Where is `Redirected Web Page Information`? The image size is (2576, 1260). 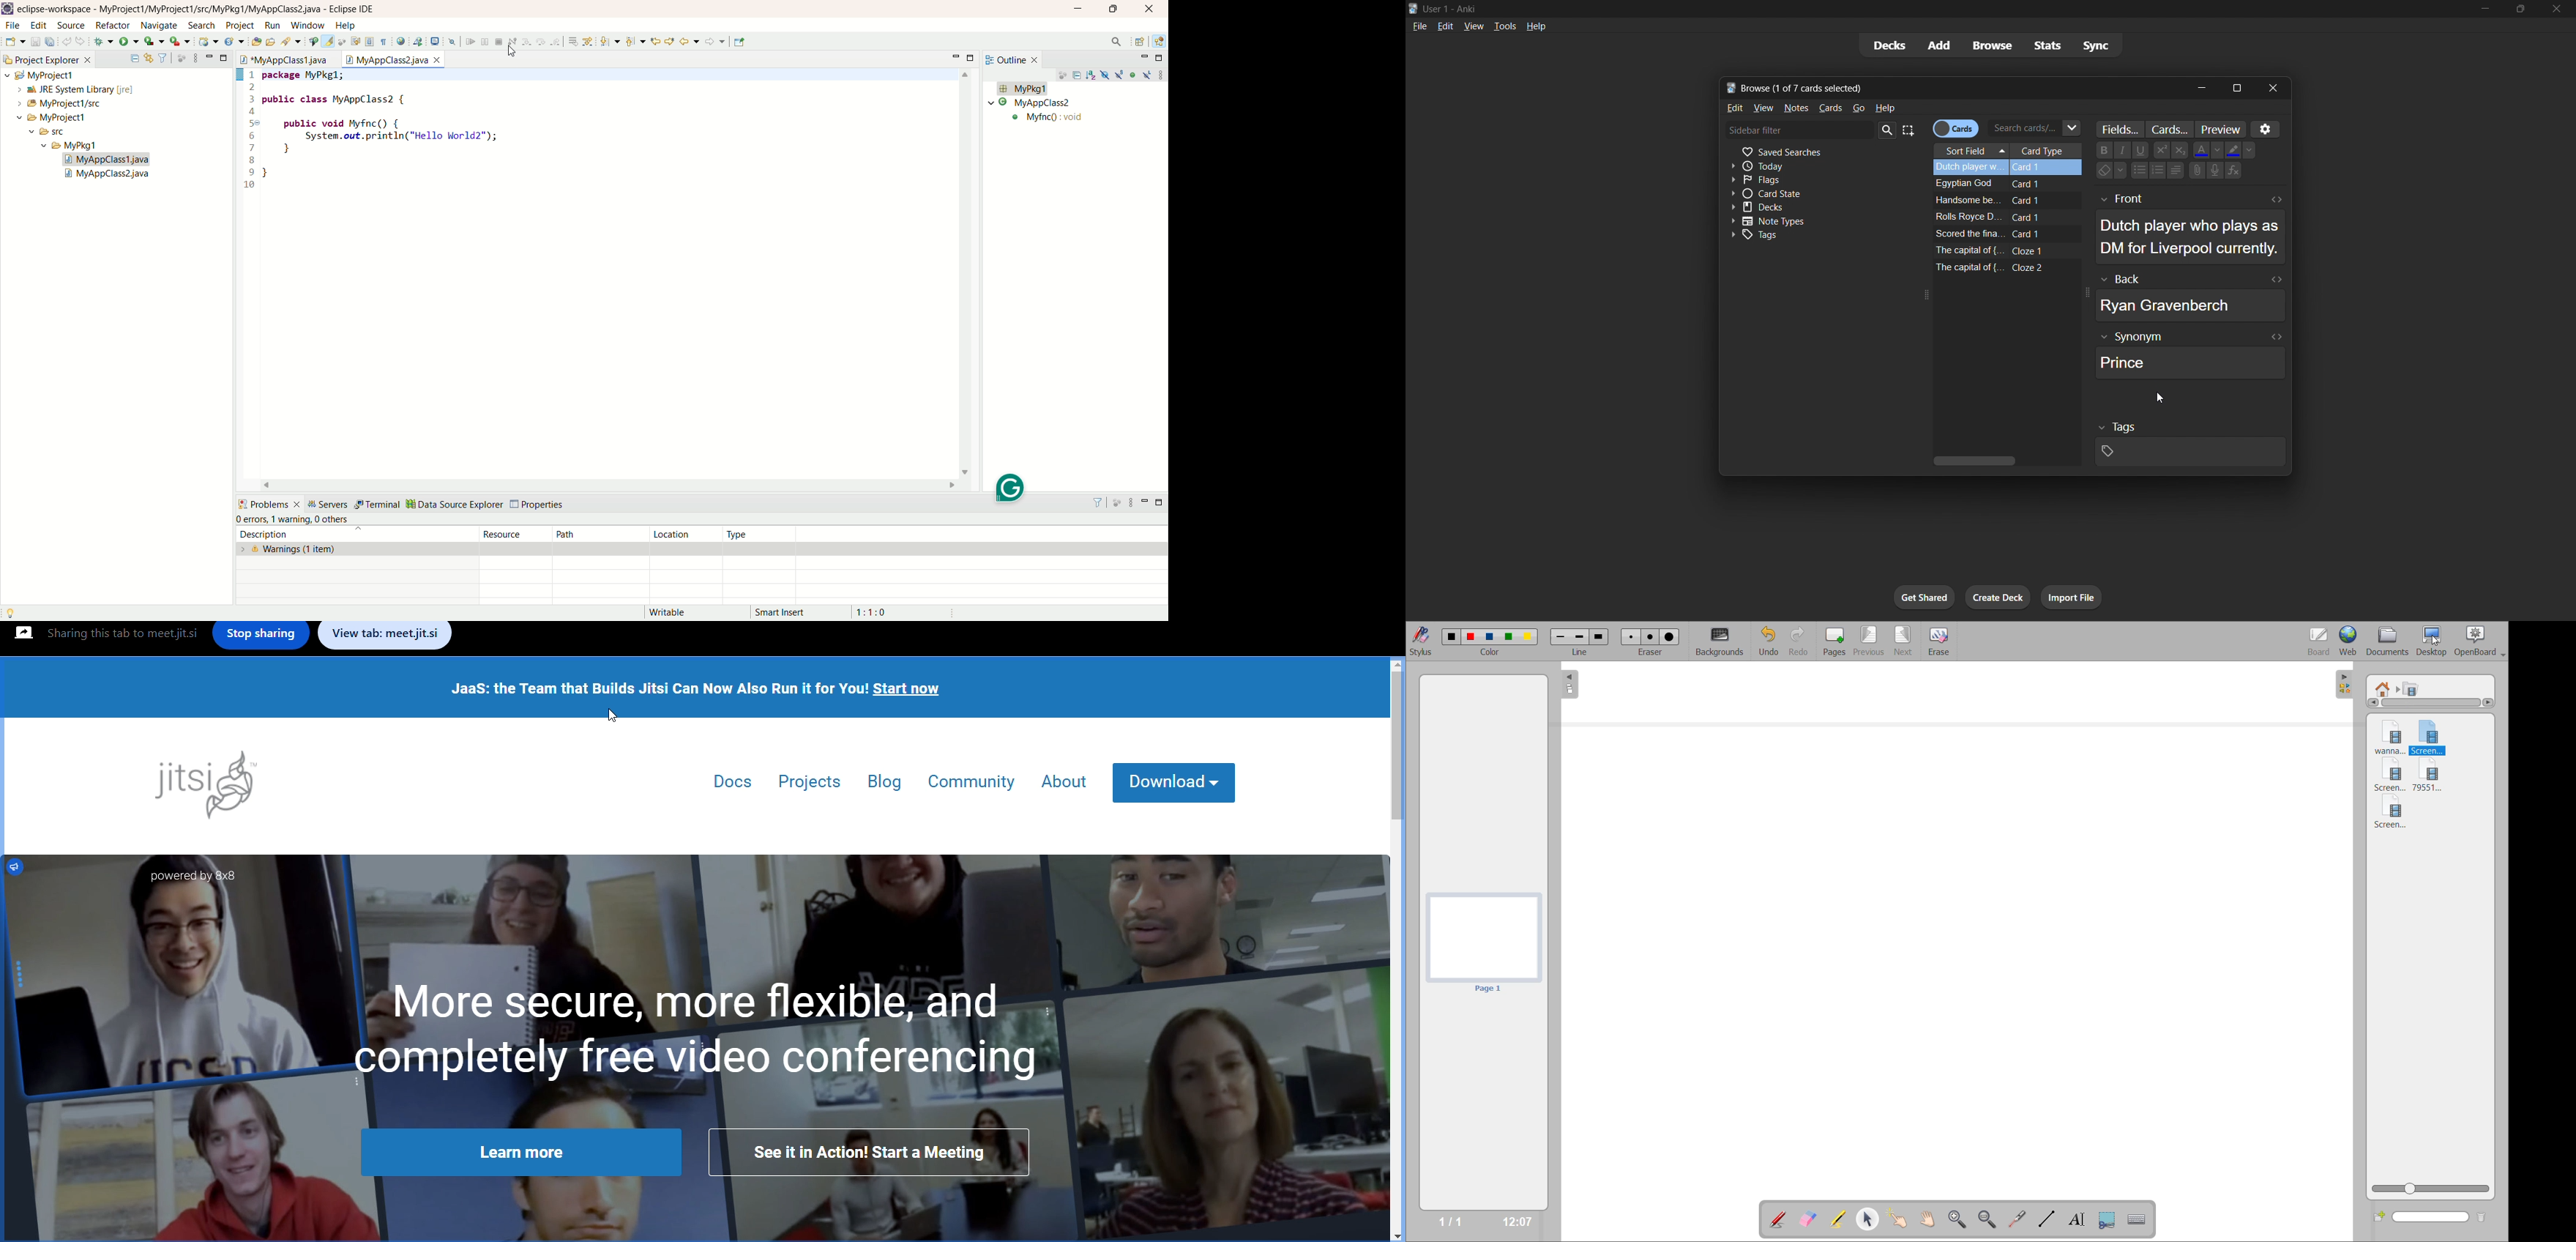 Redirected Web Page Information is located at coordinates (704, 951).